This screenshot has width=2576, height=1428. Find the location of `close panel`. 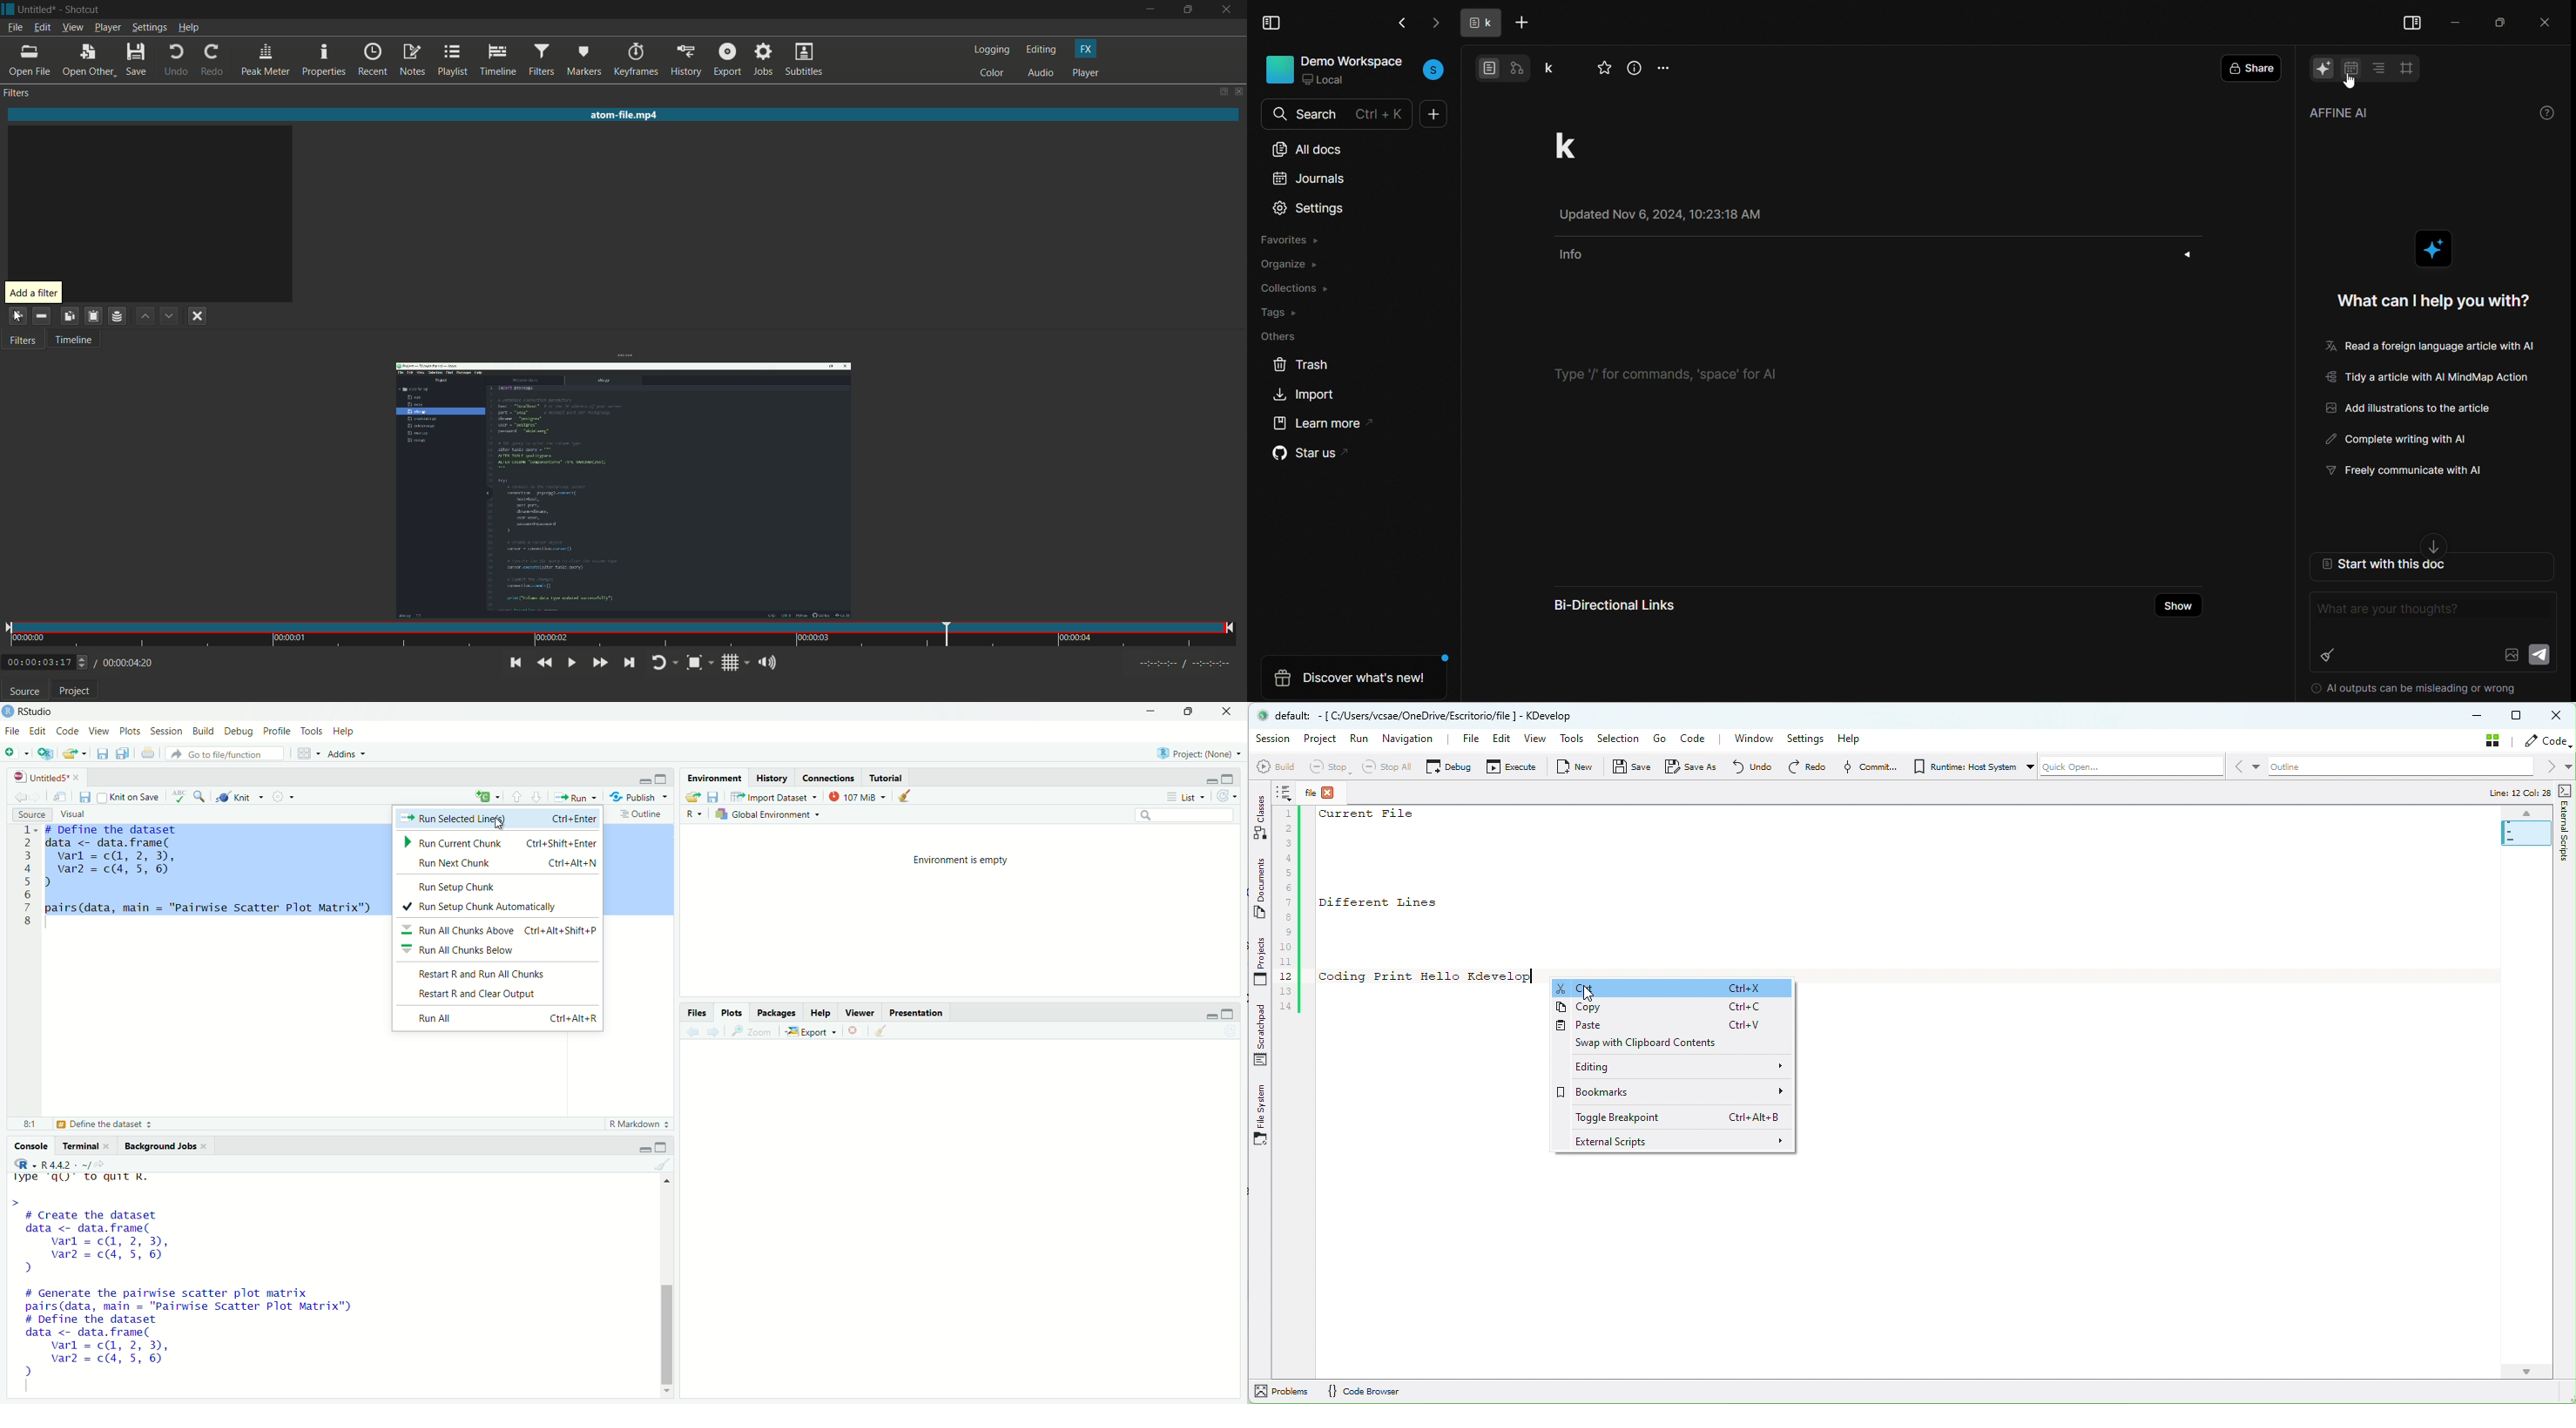

close panel is located at coordinates (1239, 91).